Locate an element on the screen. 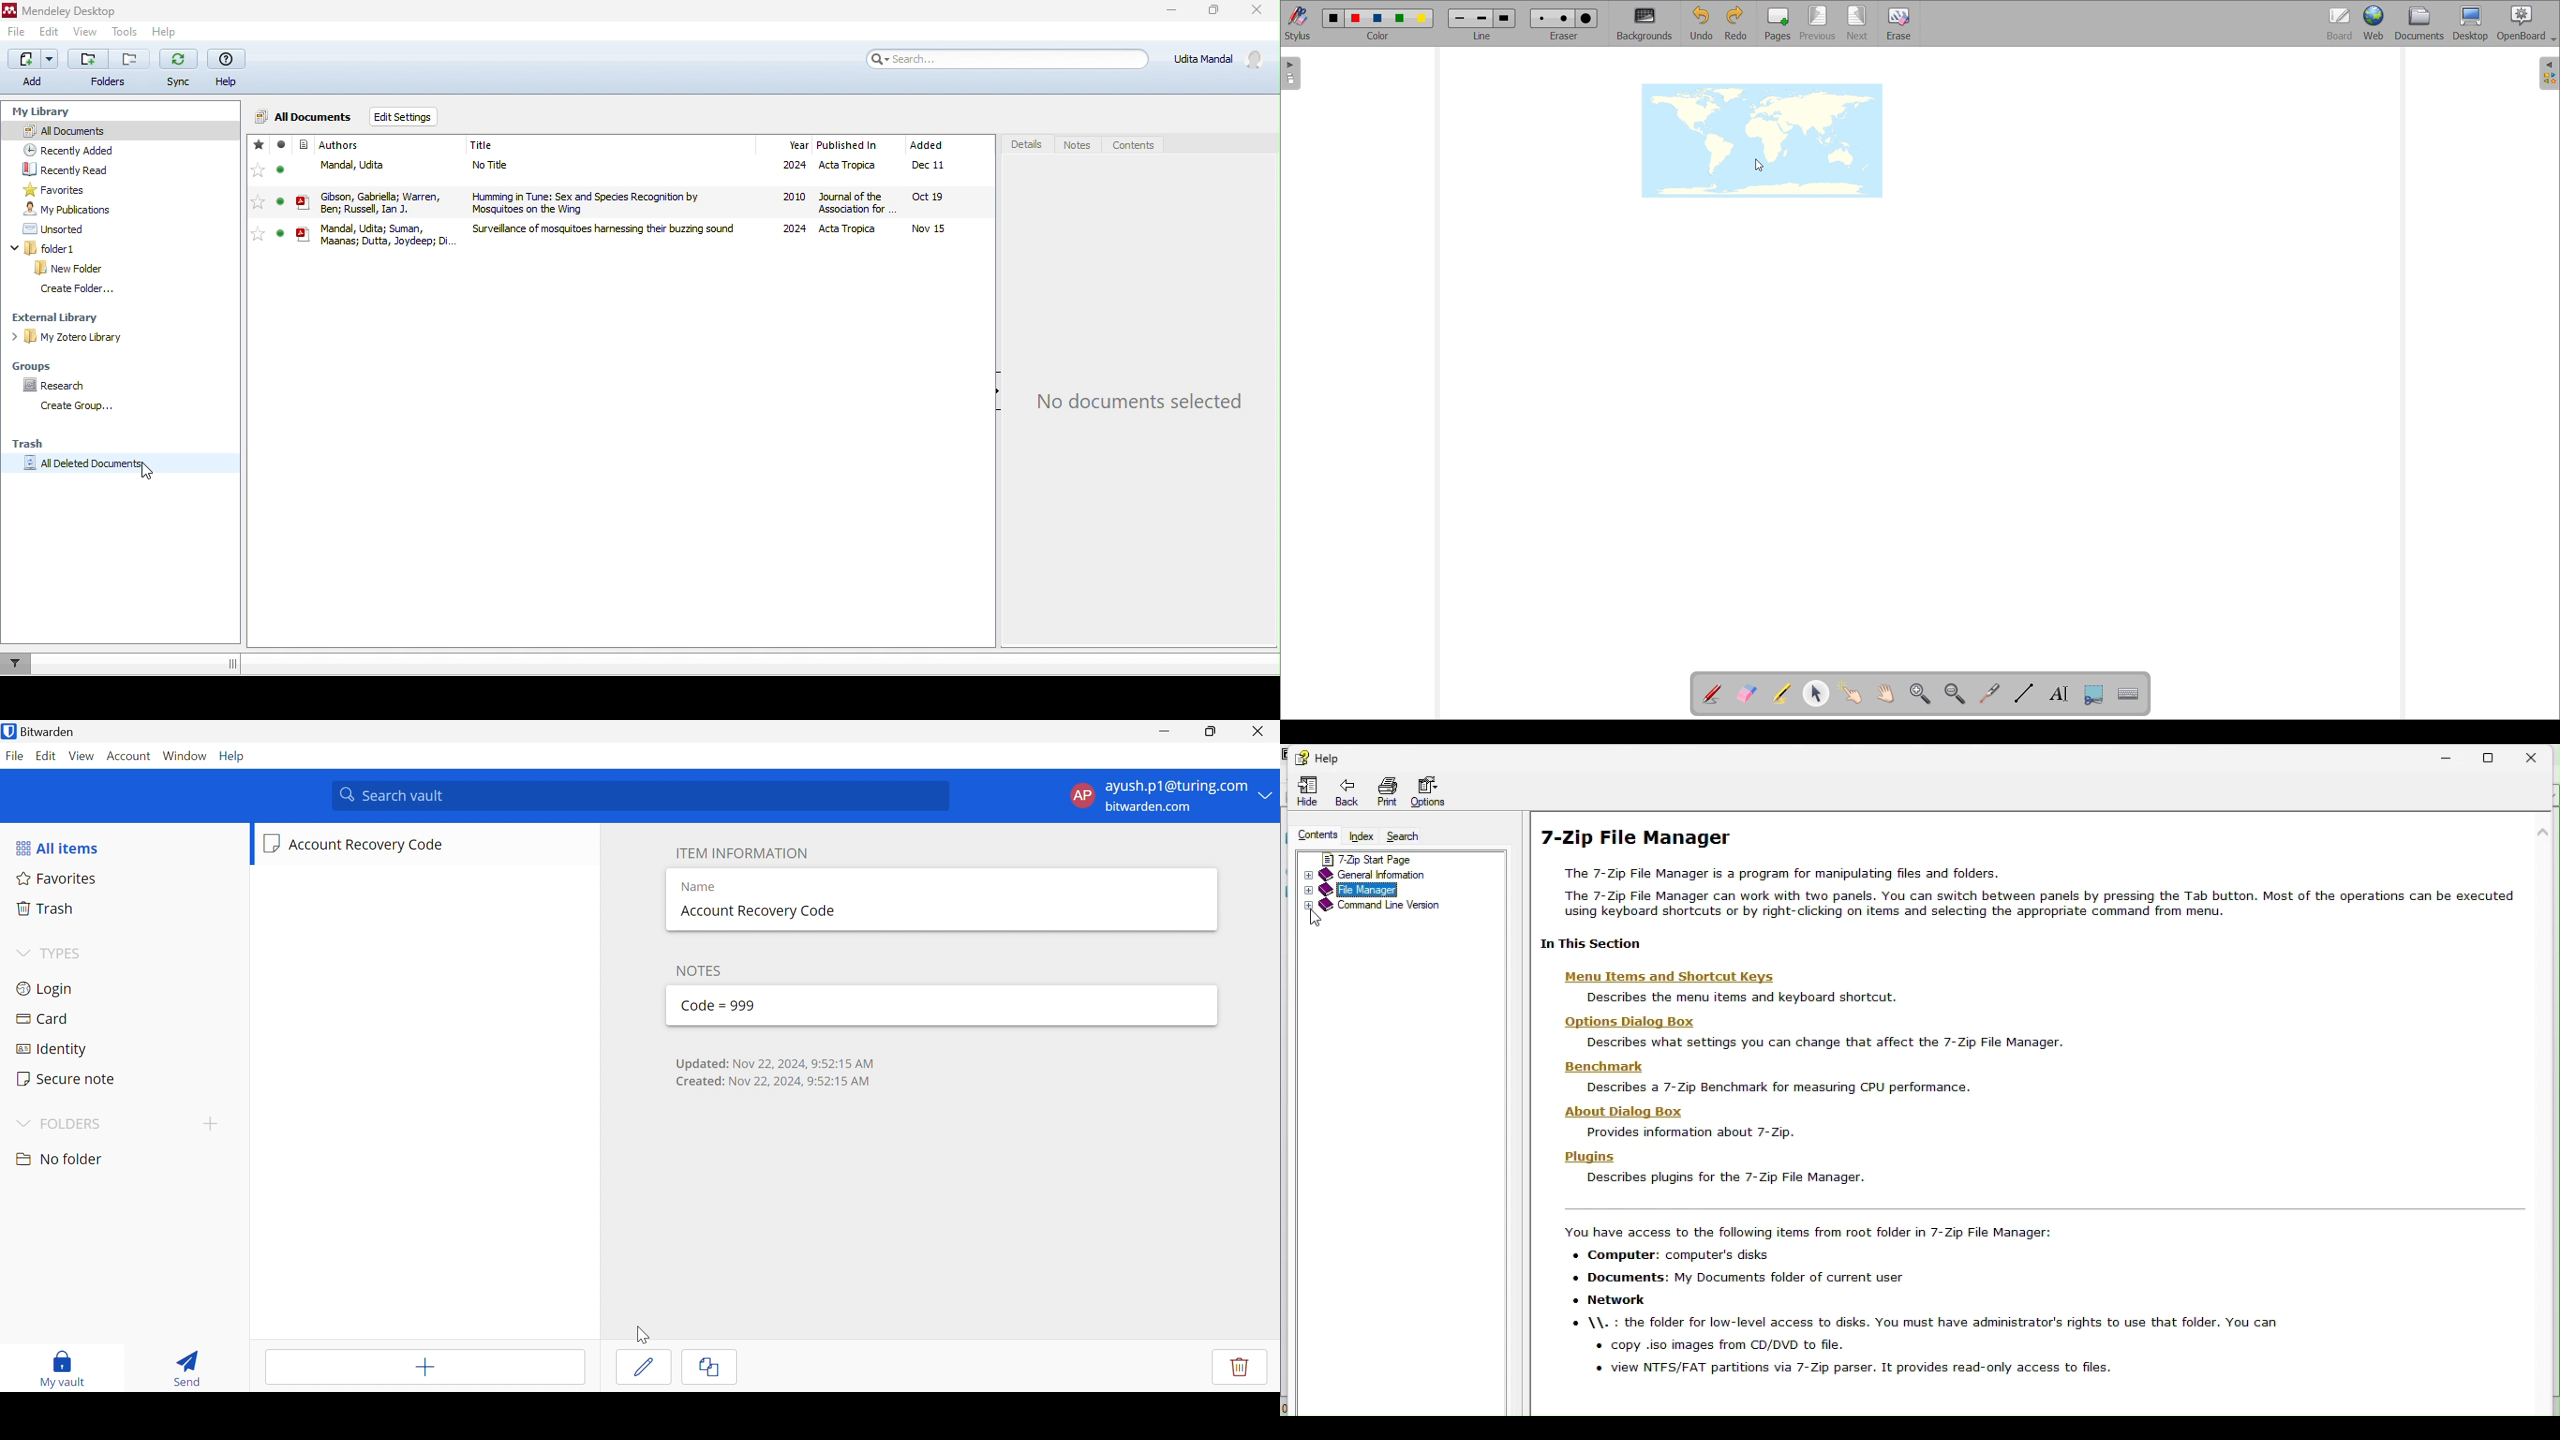  Secure note is located at coordinates (67, 1078).